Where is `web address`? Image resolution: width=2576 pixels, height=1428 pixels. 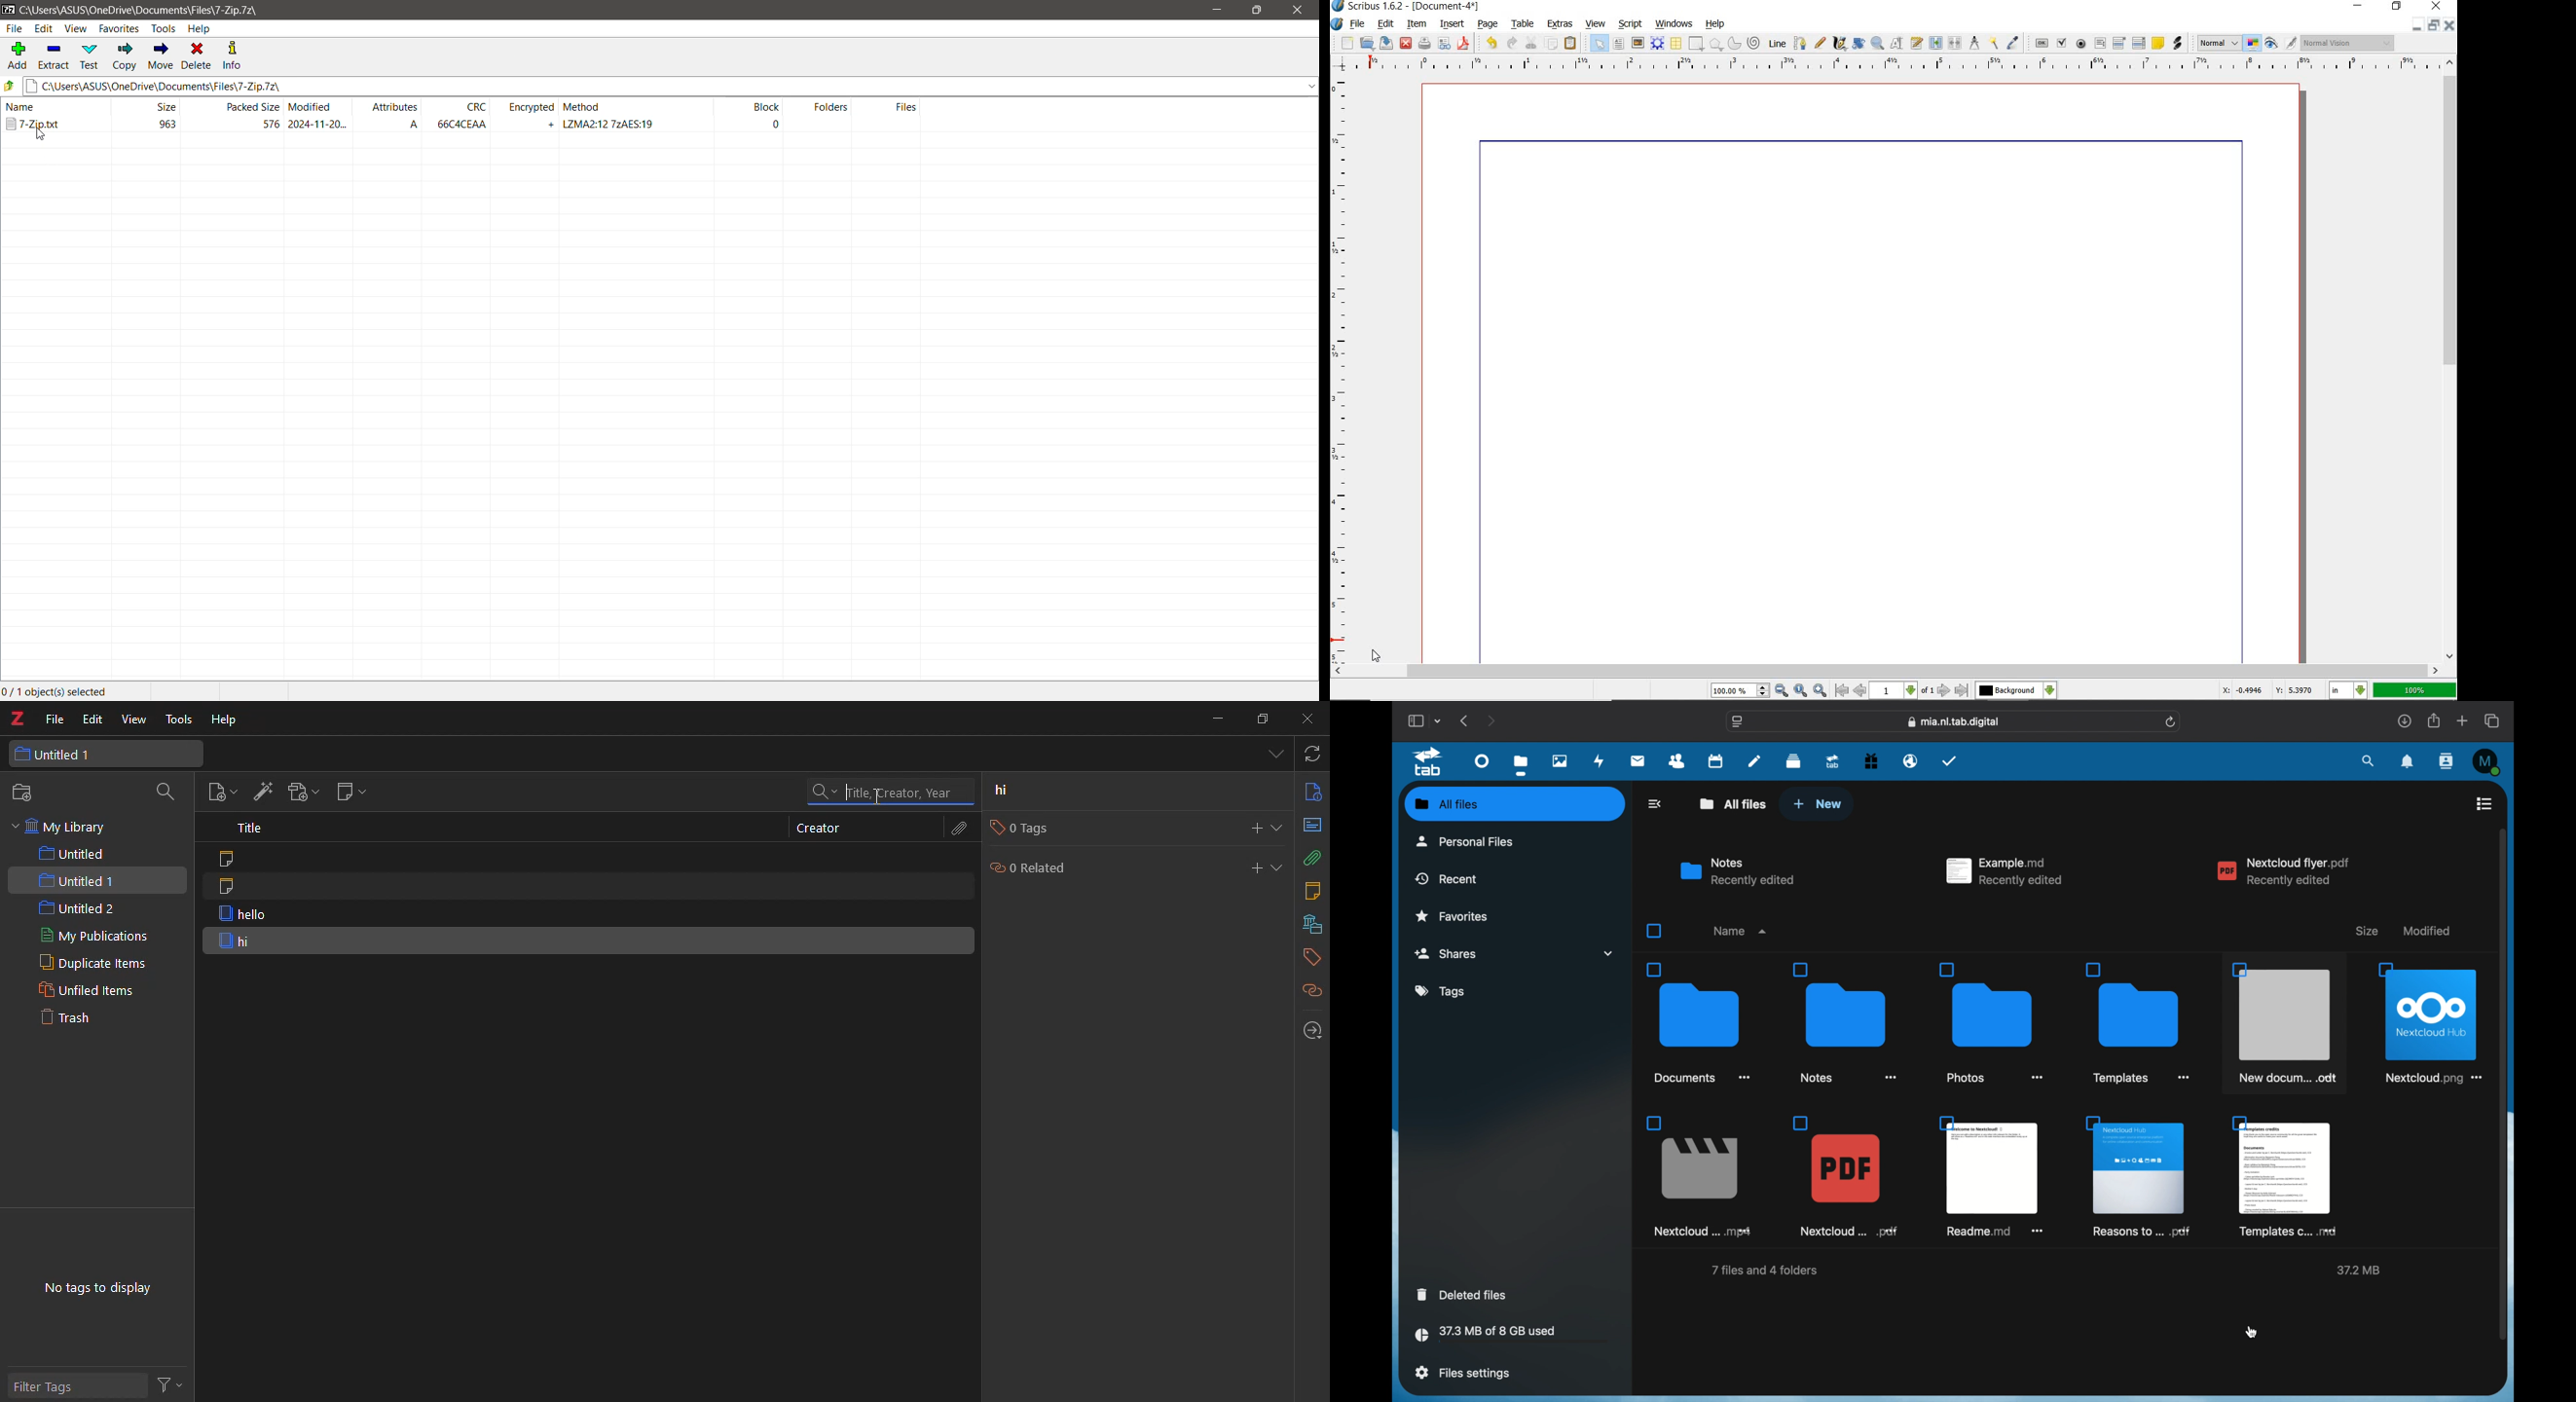
web address is located at coordinates (1954, 722).